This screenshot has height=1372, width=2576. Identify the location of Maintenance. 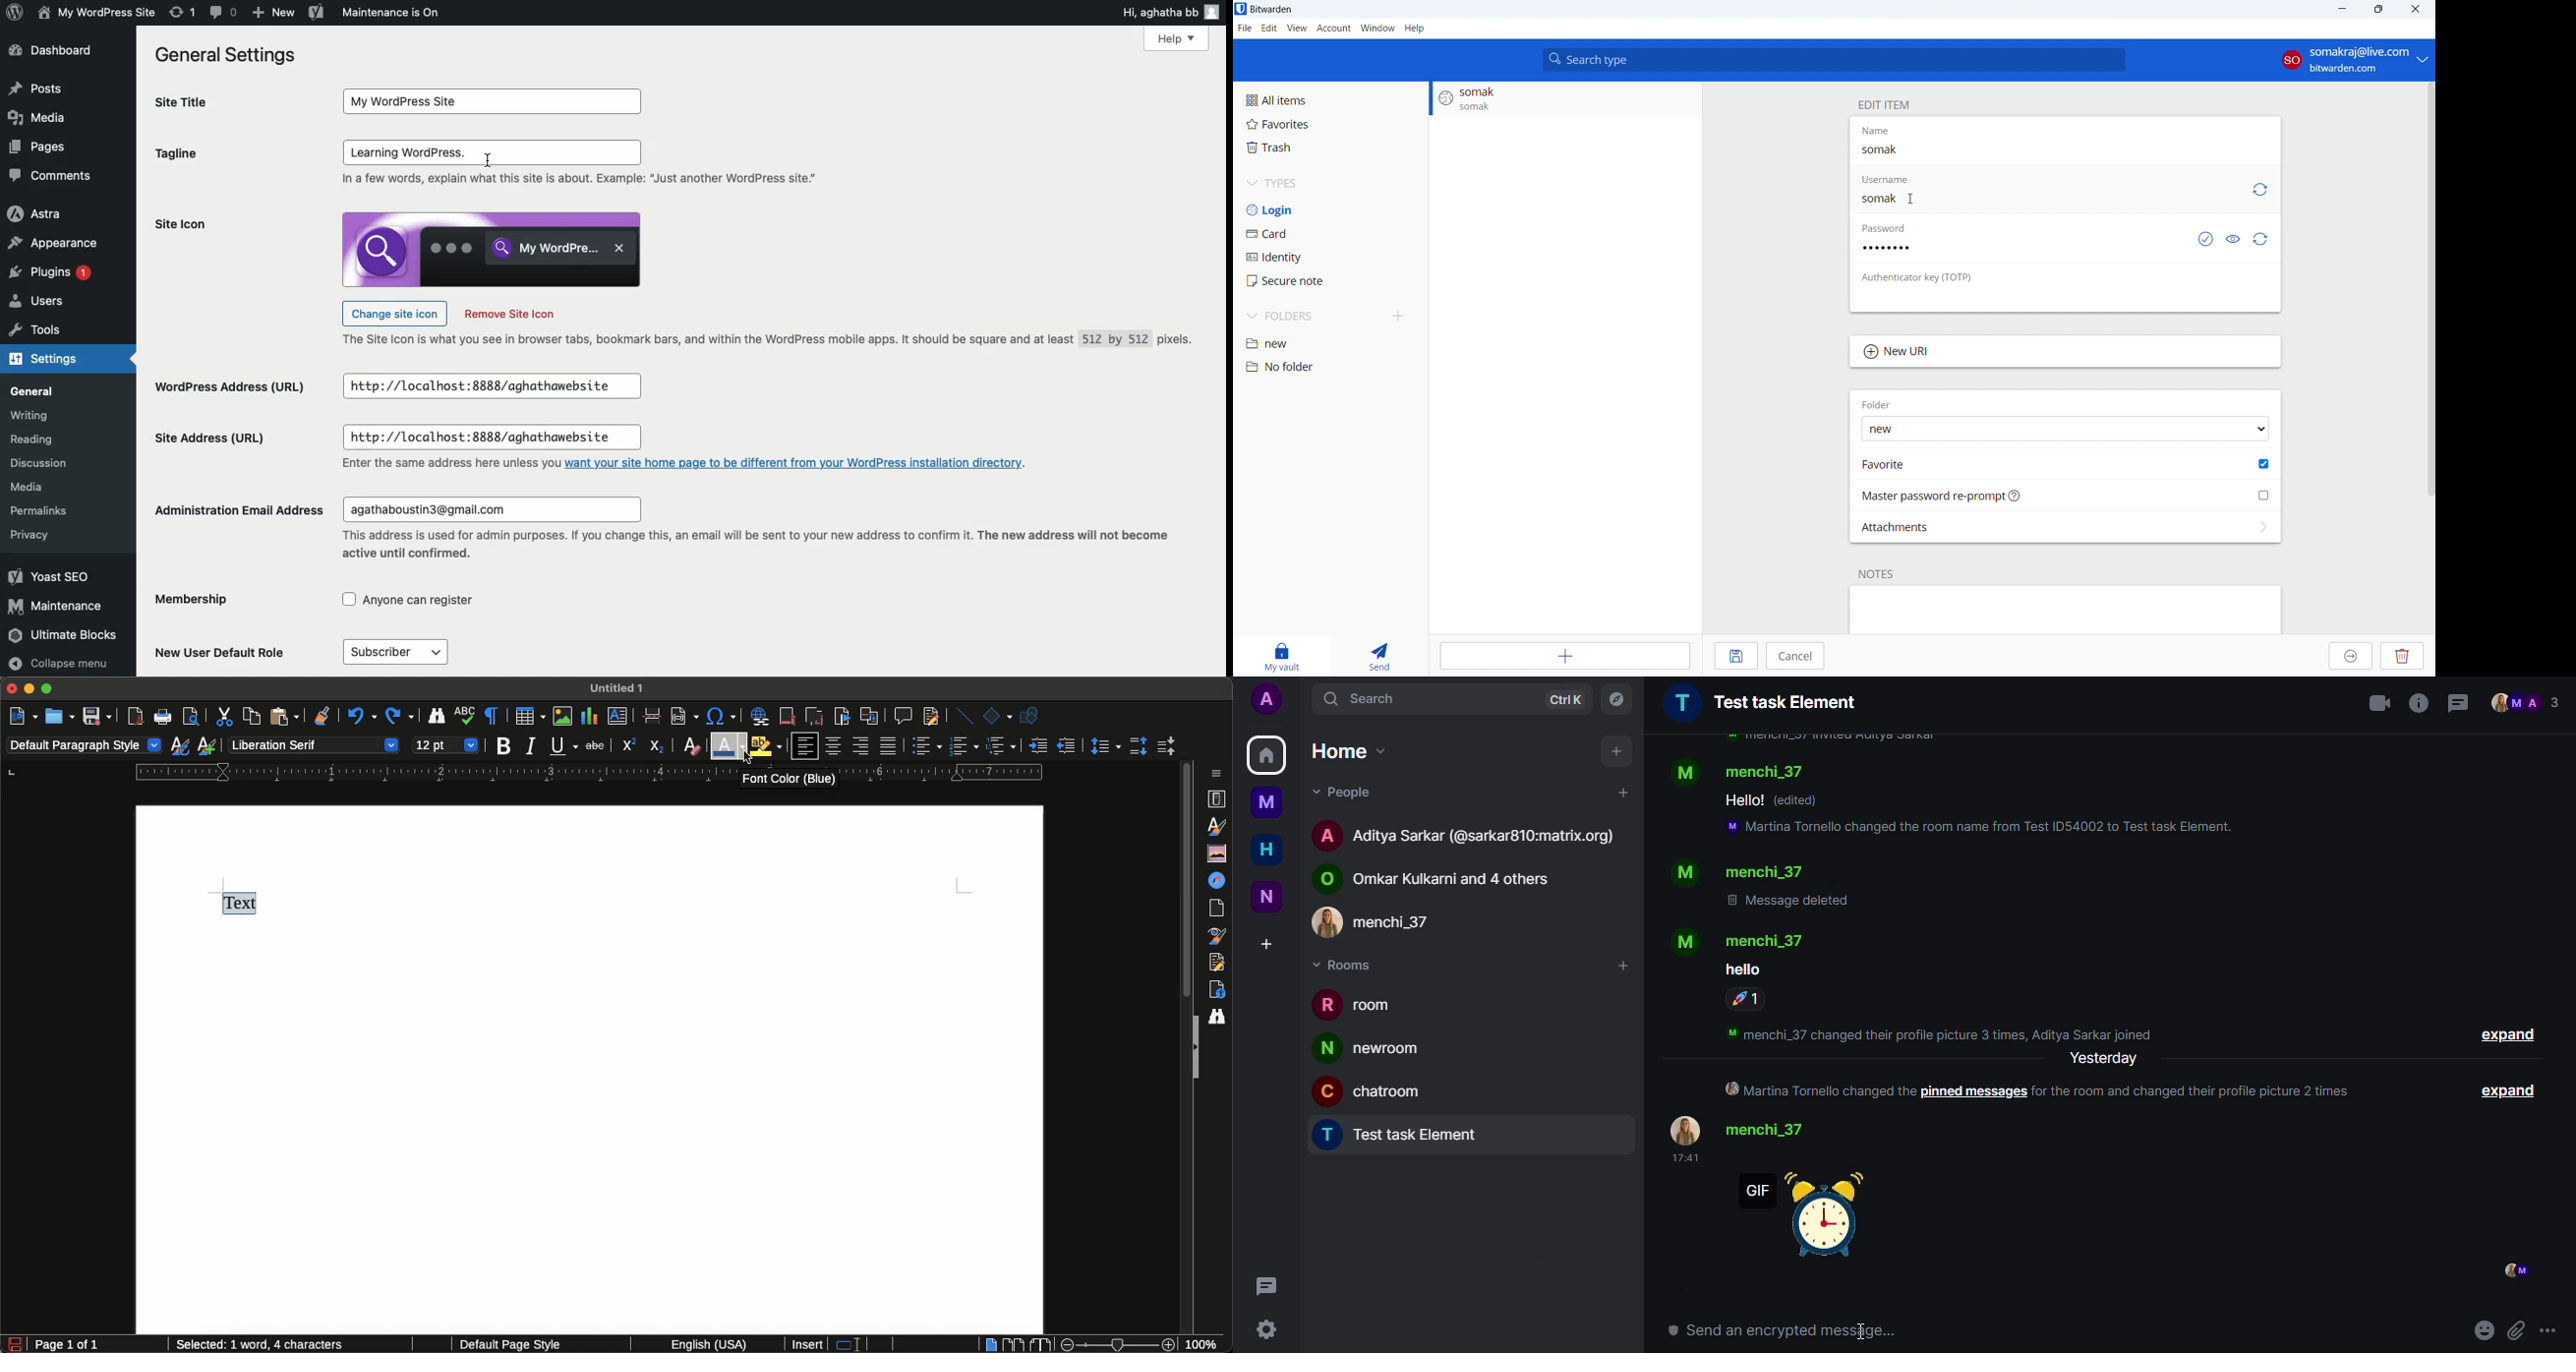
(57, 606).